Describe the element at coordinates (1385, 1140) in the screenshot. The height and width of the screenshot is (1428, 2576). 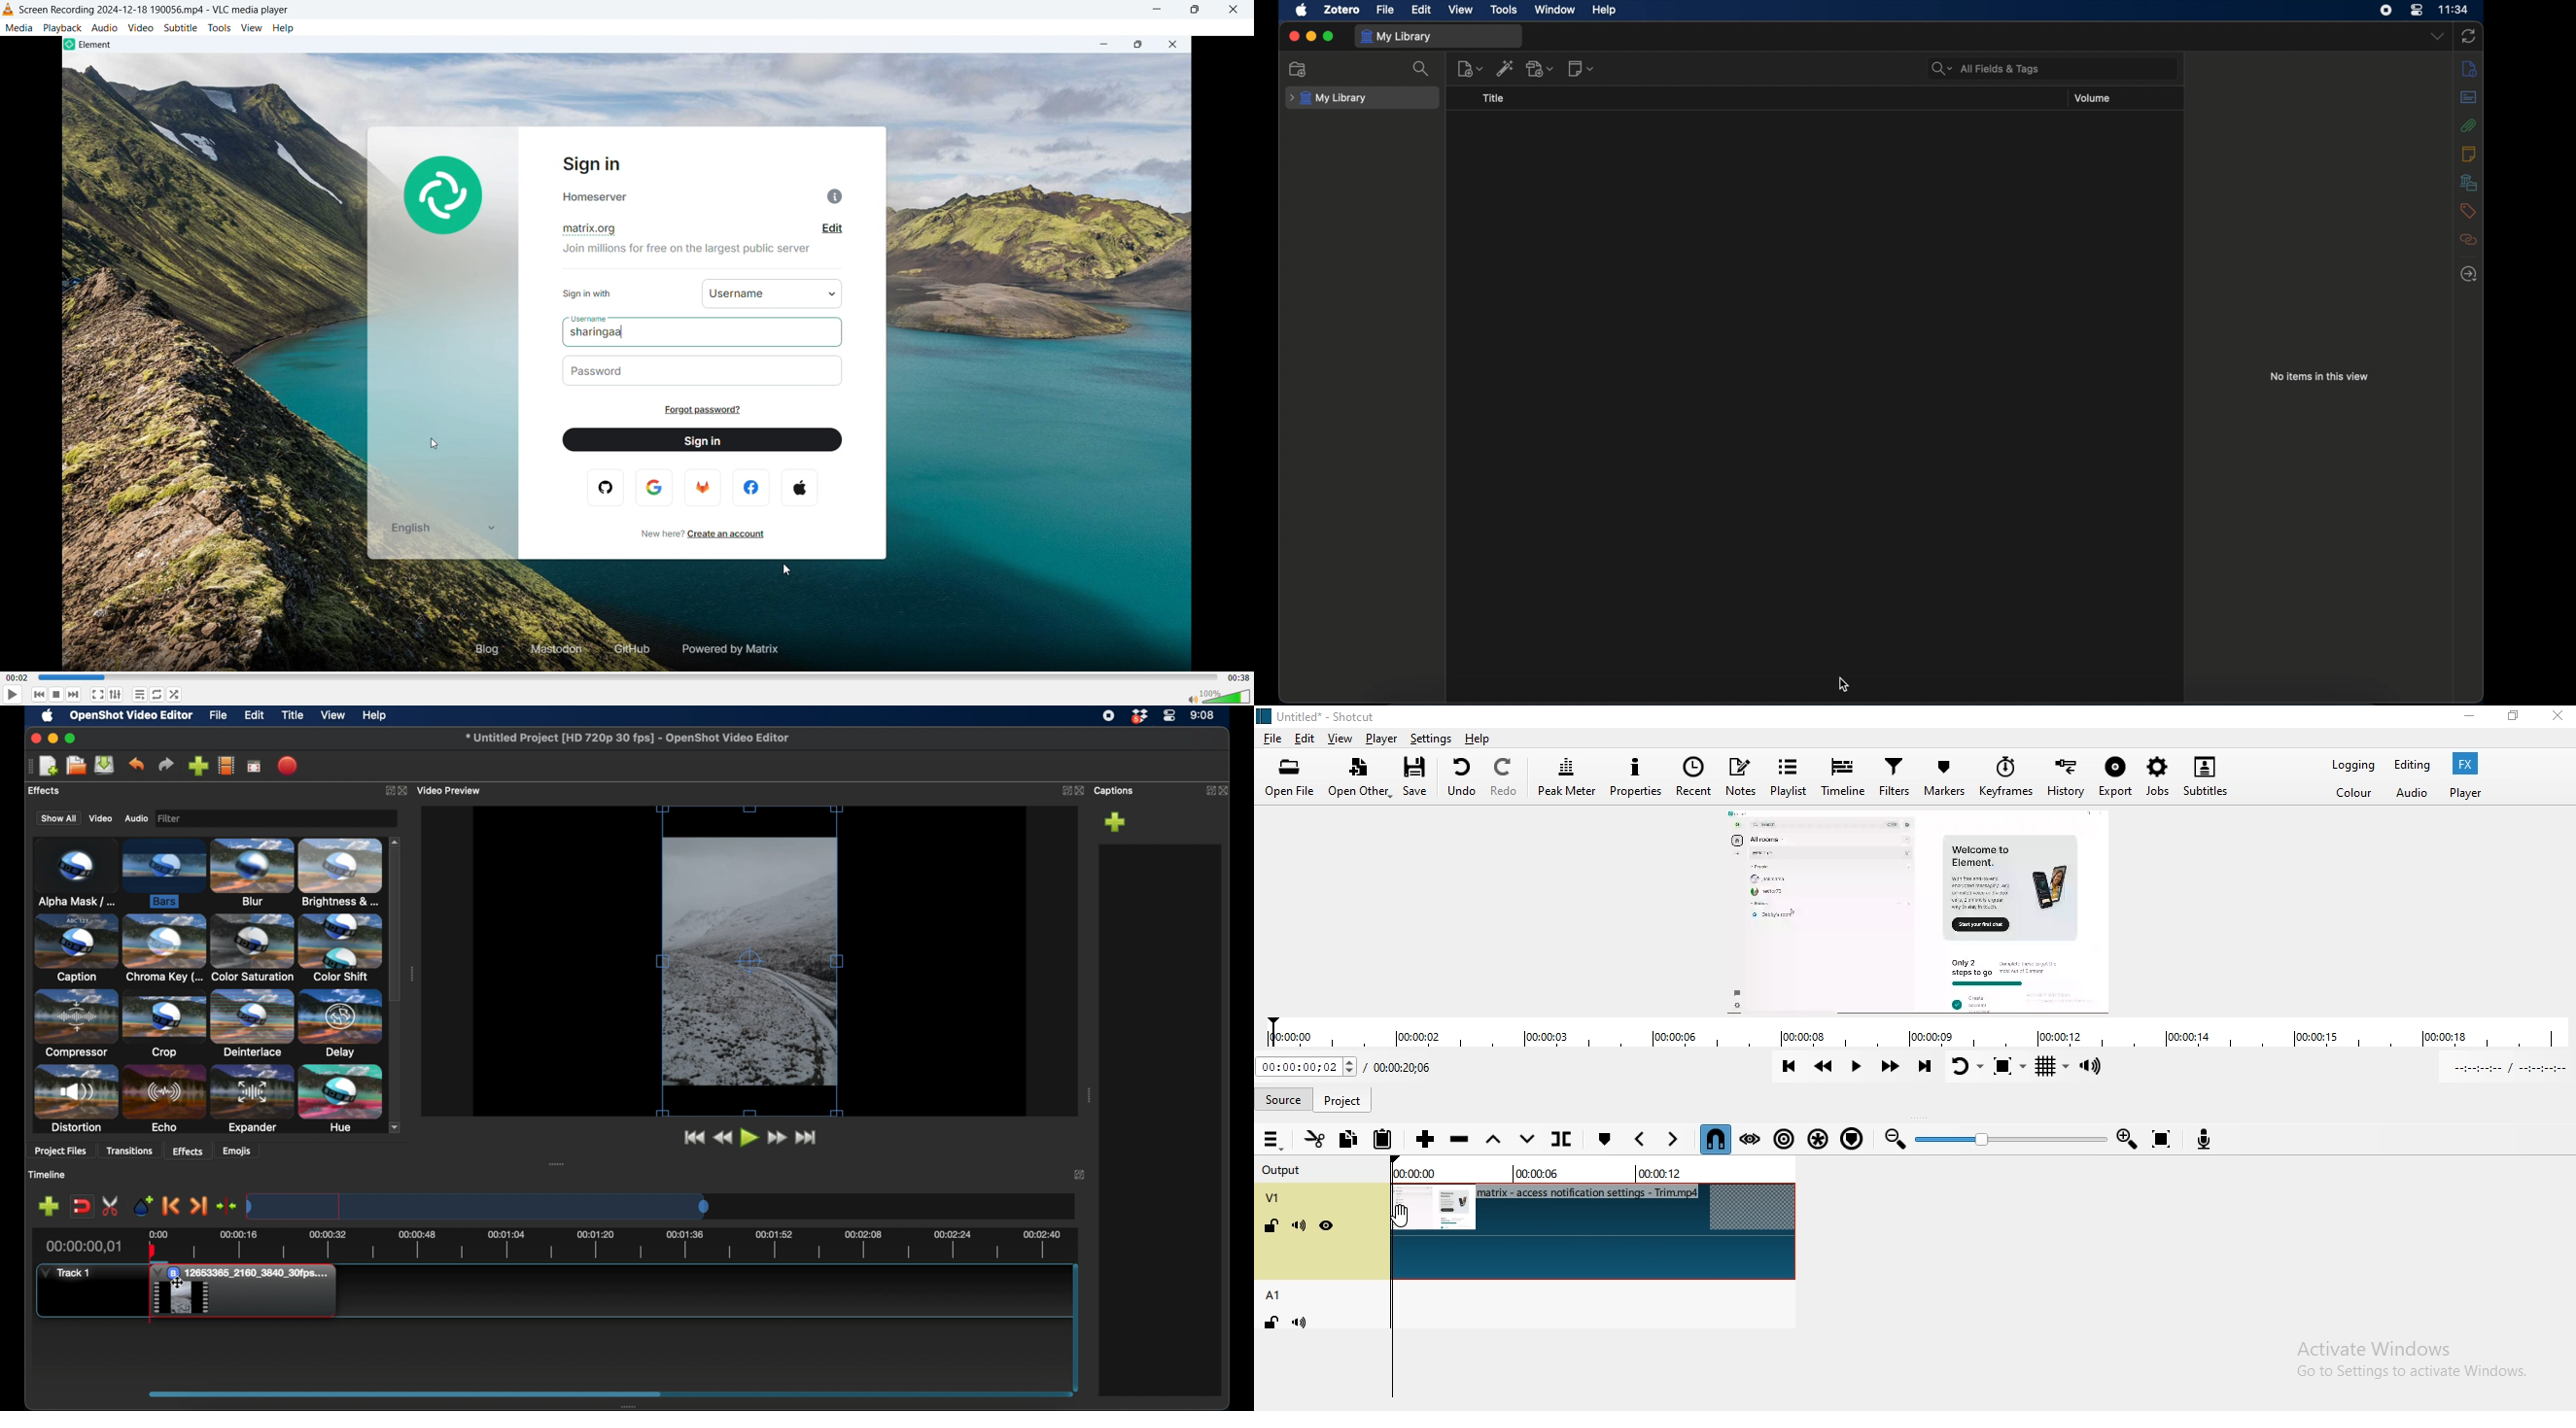
I see `Paste ` at that location.